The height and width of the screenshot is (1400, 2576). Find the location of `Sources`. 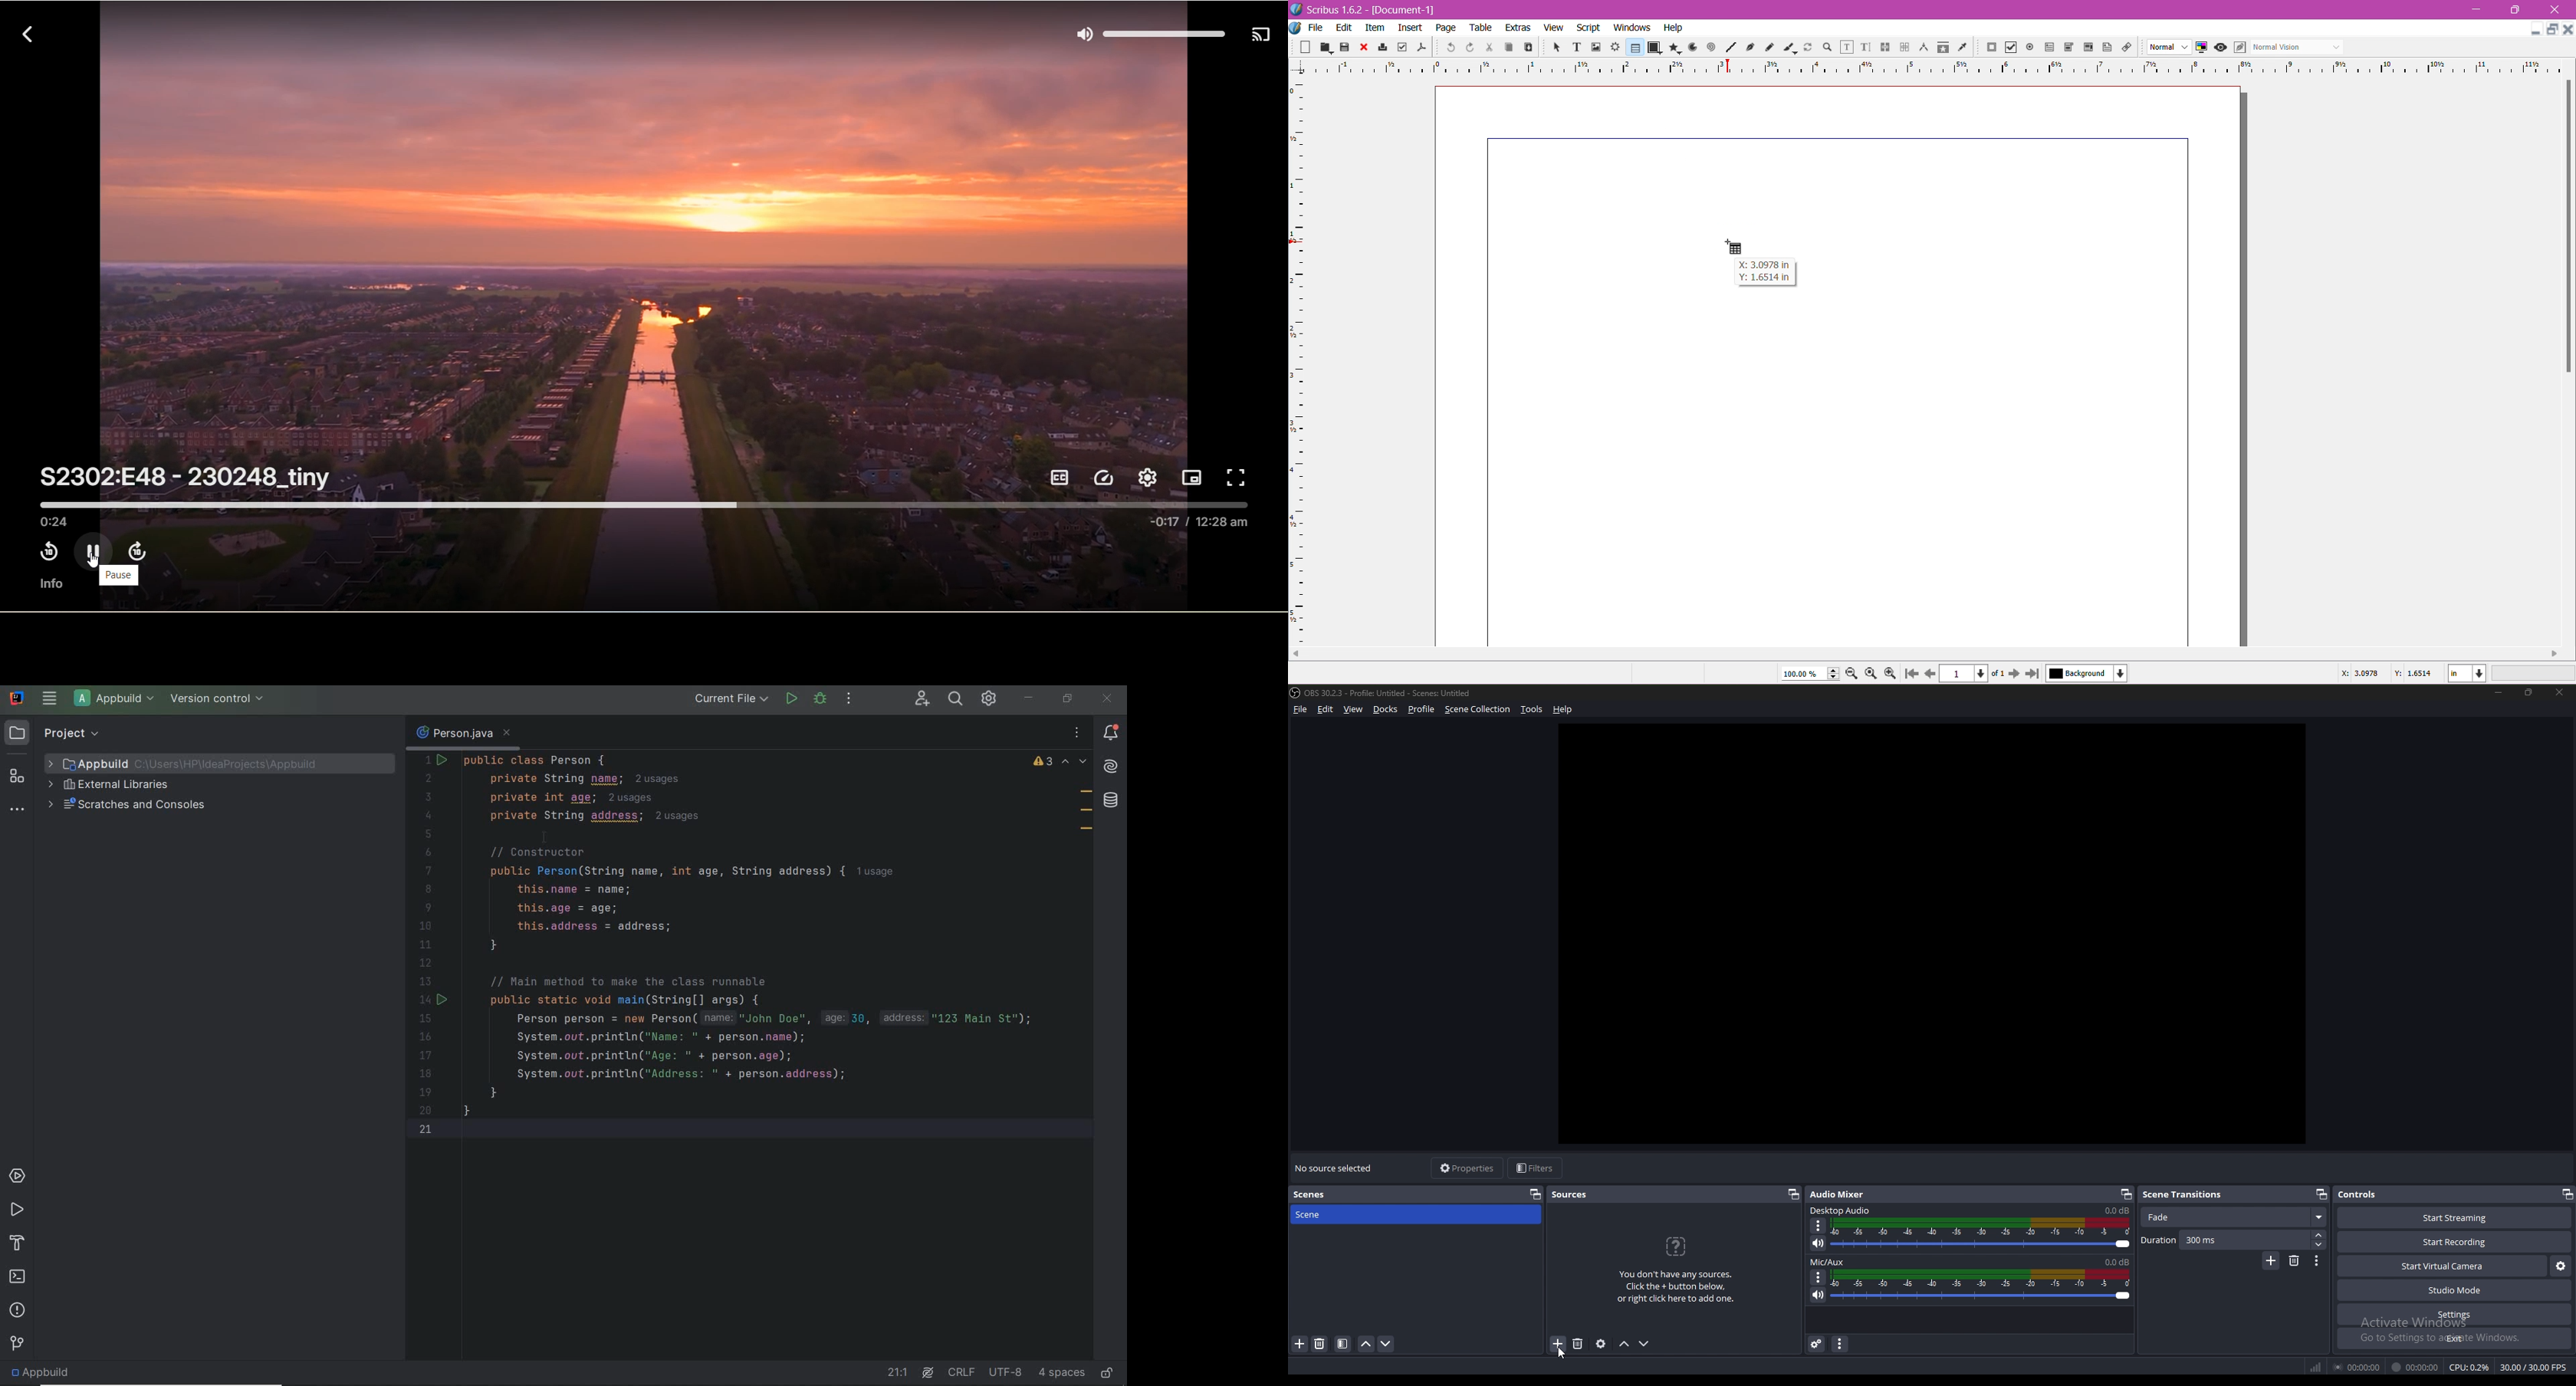

Sources is located at coordinates (1570, 1194).